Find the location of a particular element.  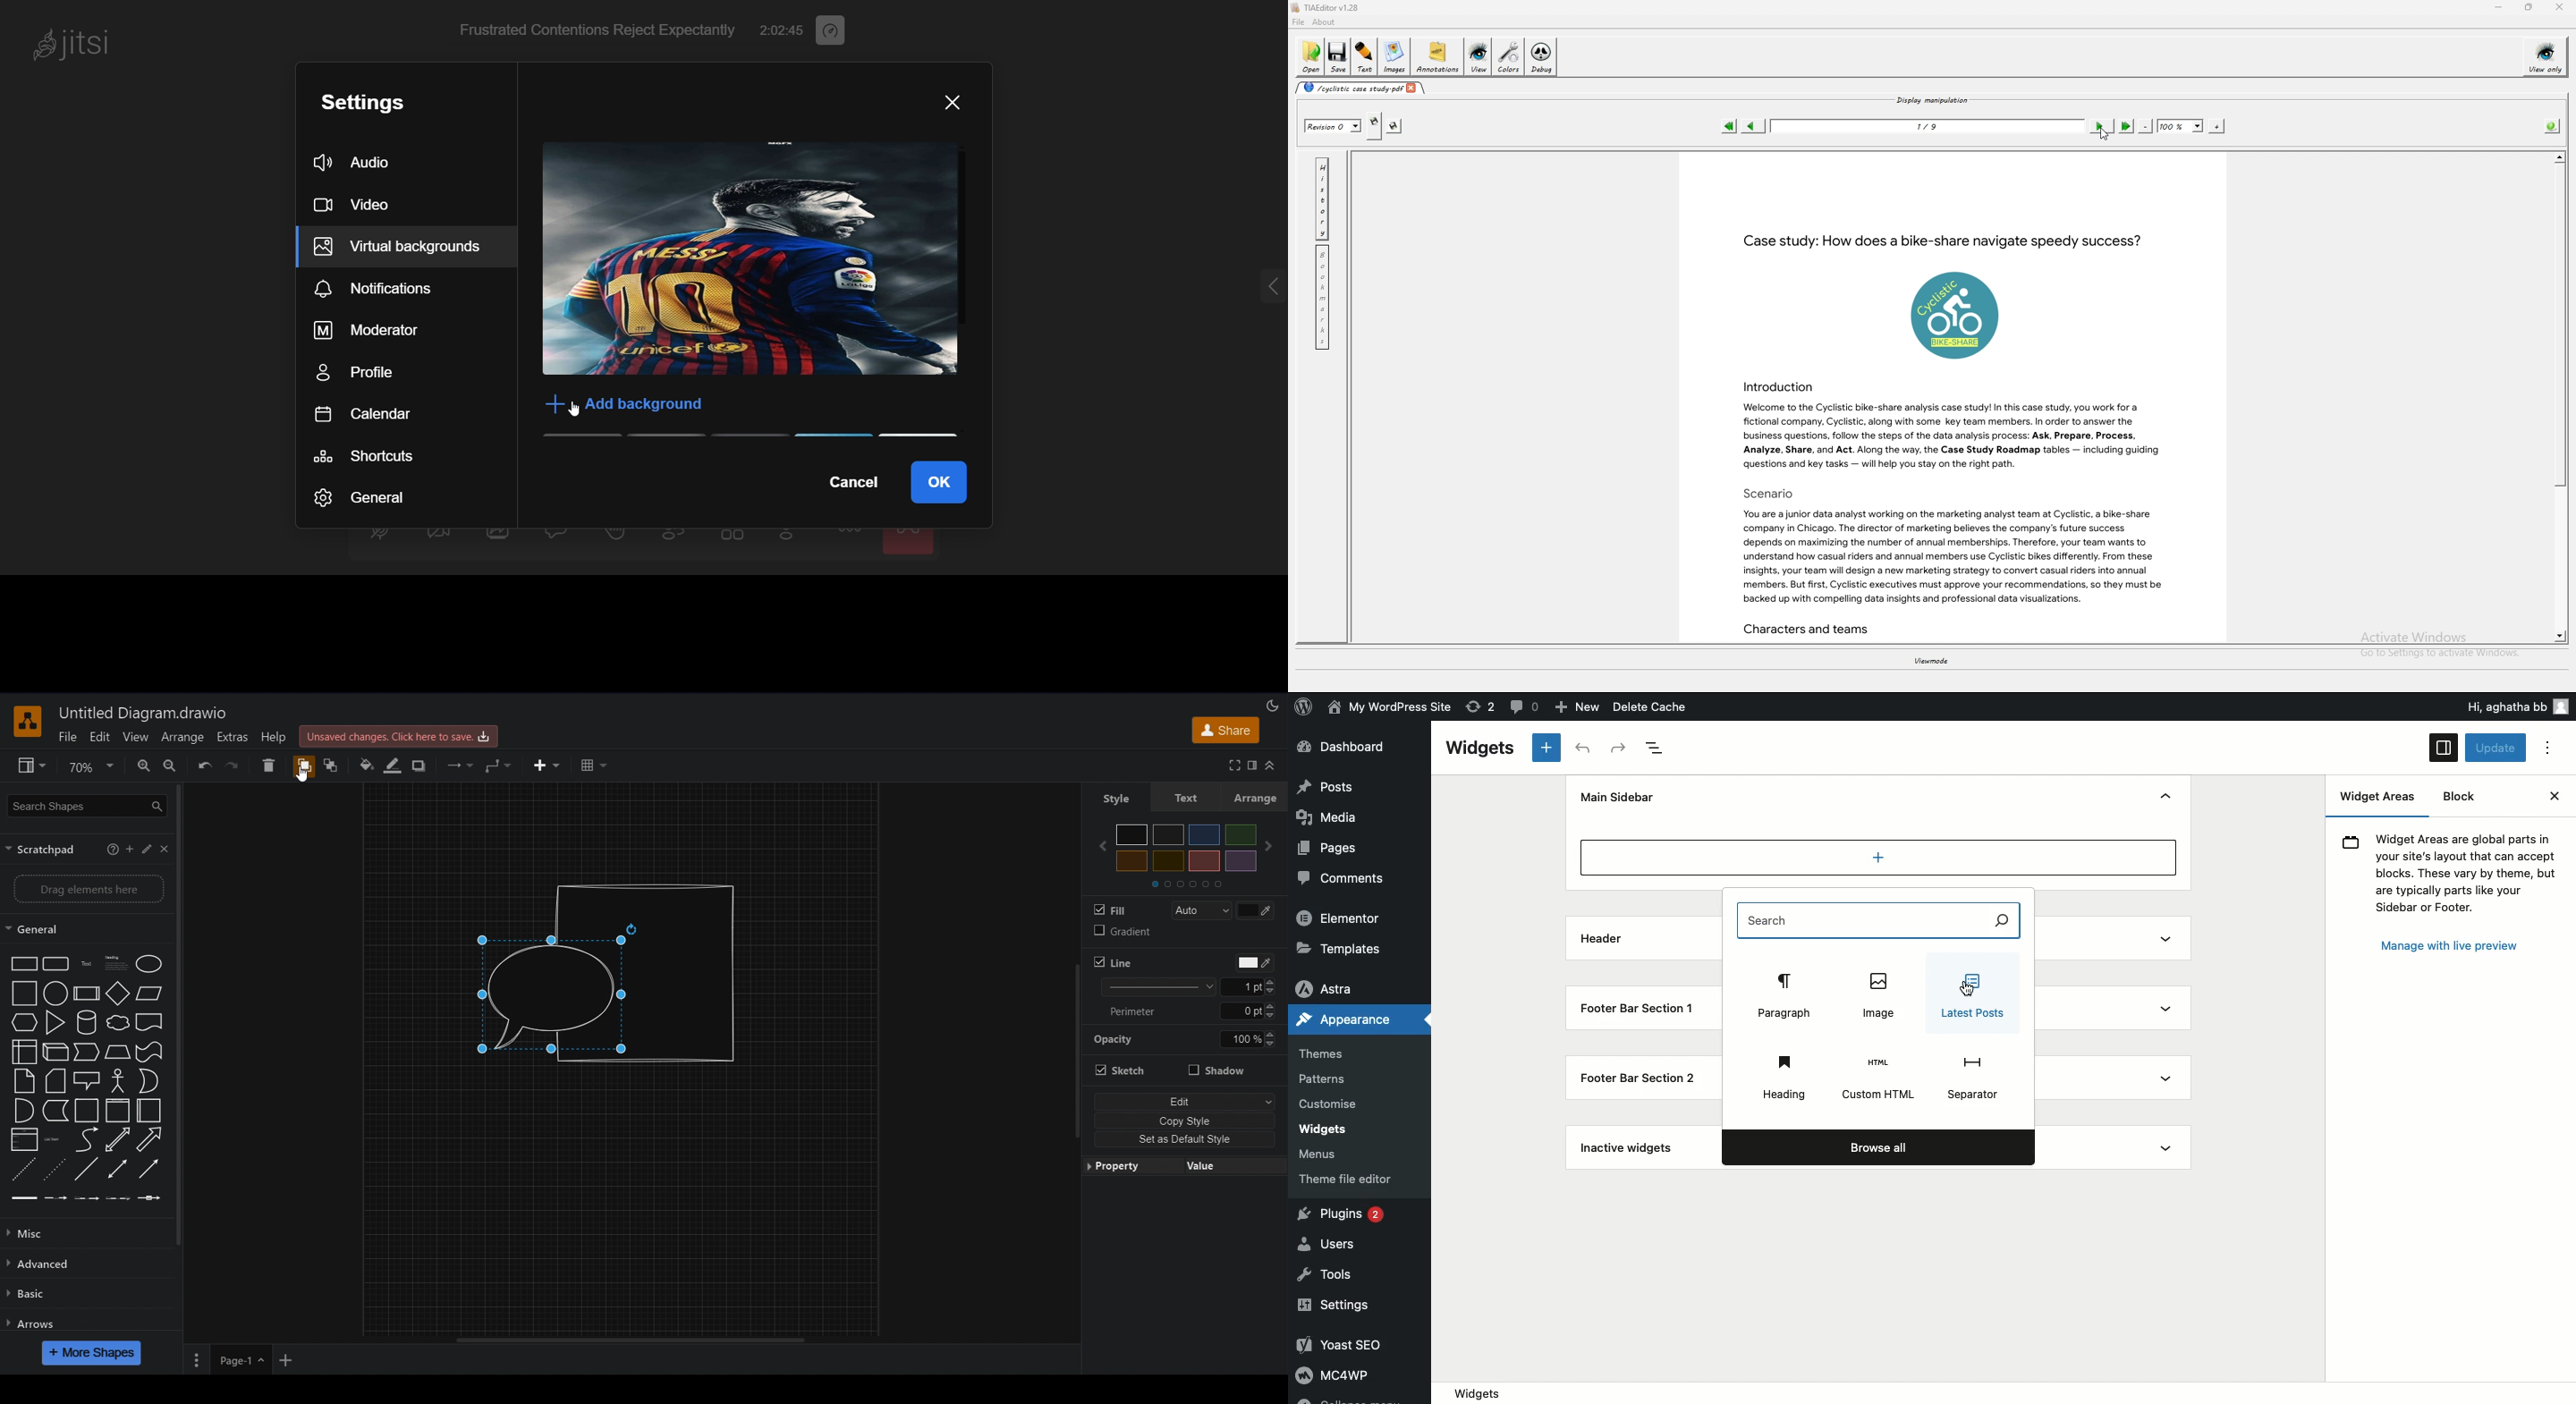

Callout is located at coordinates (88, 1081).